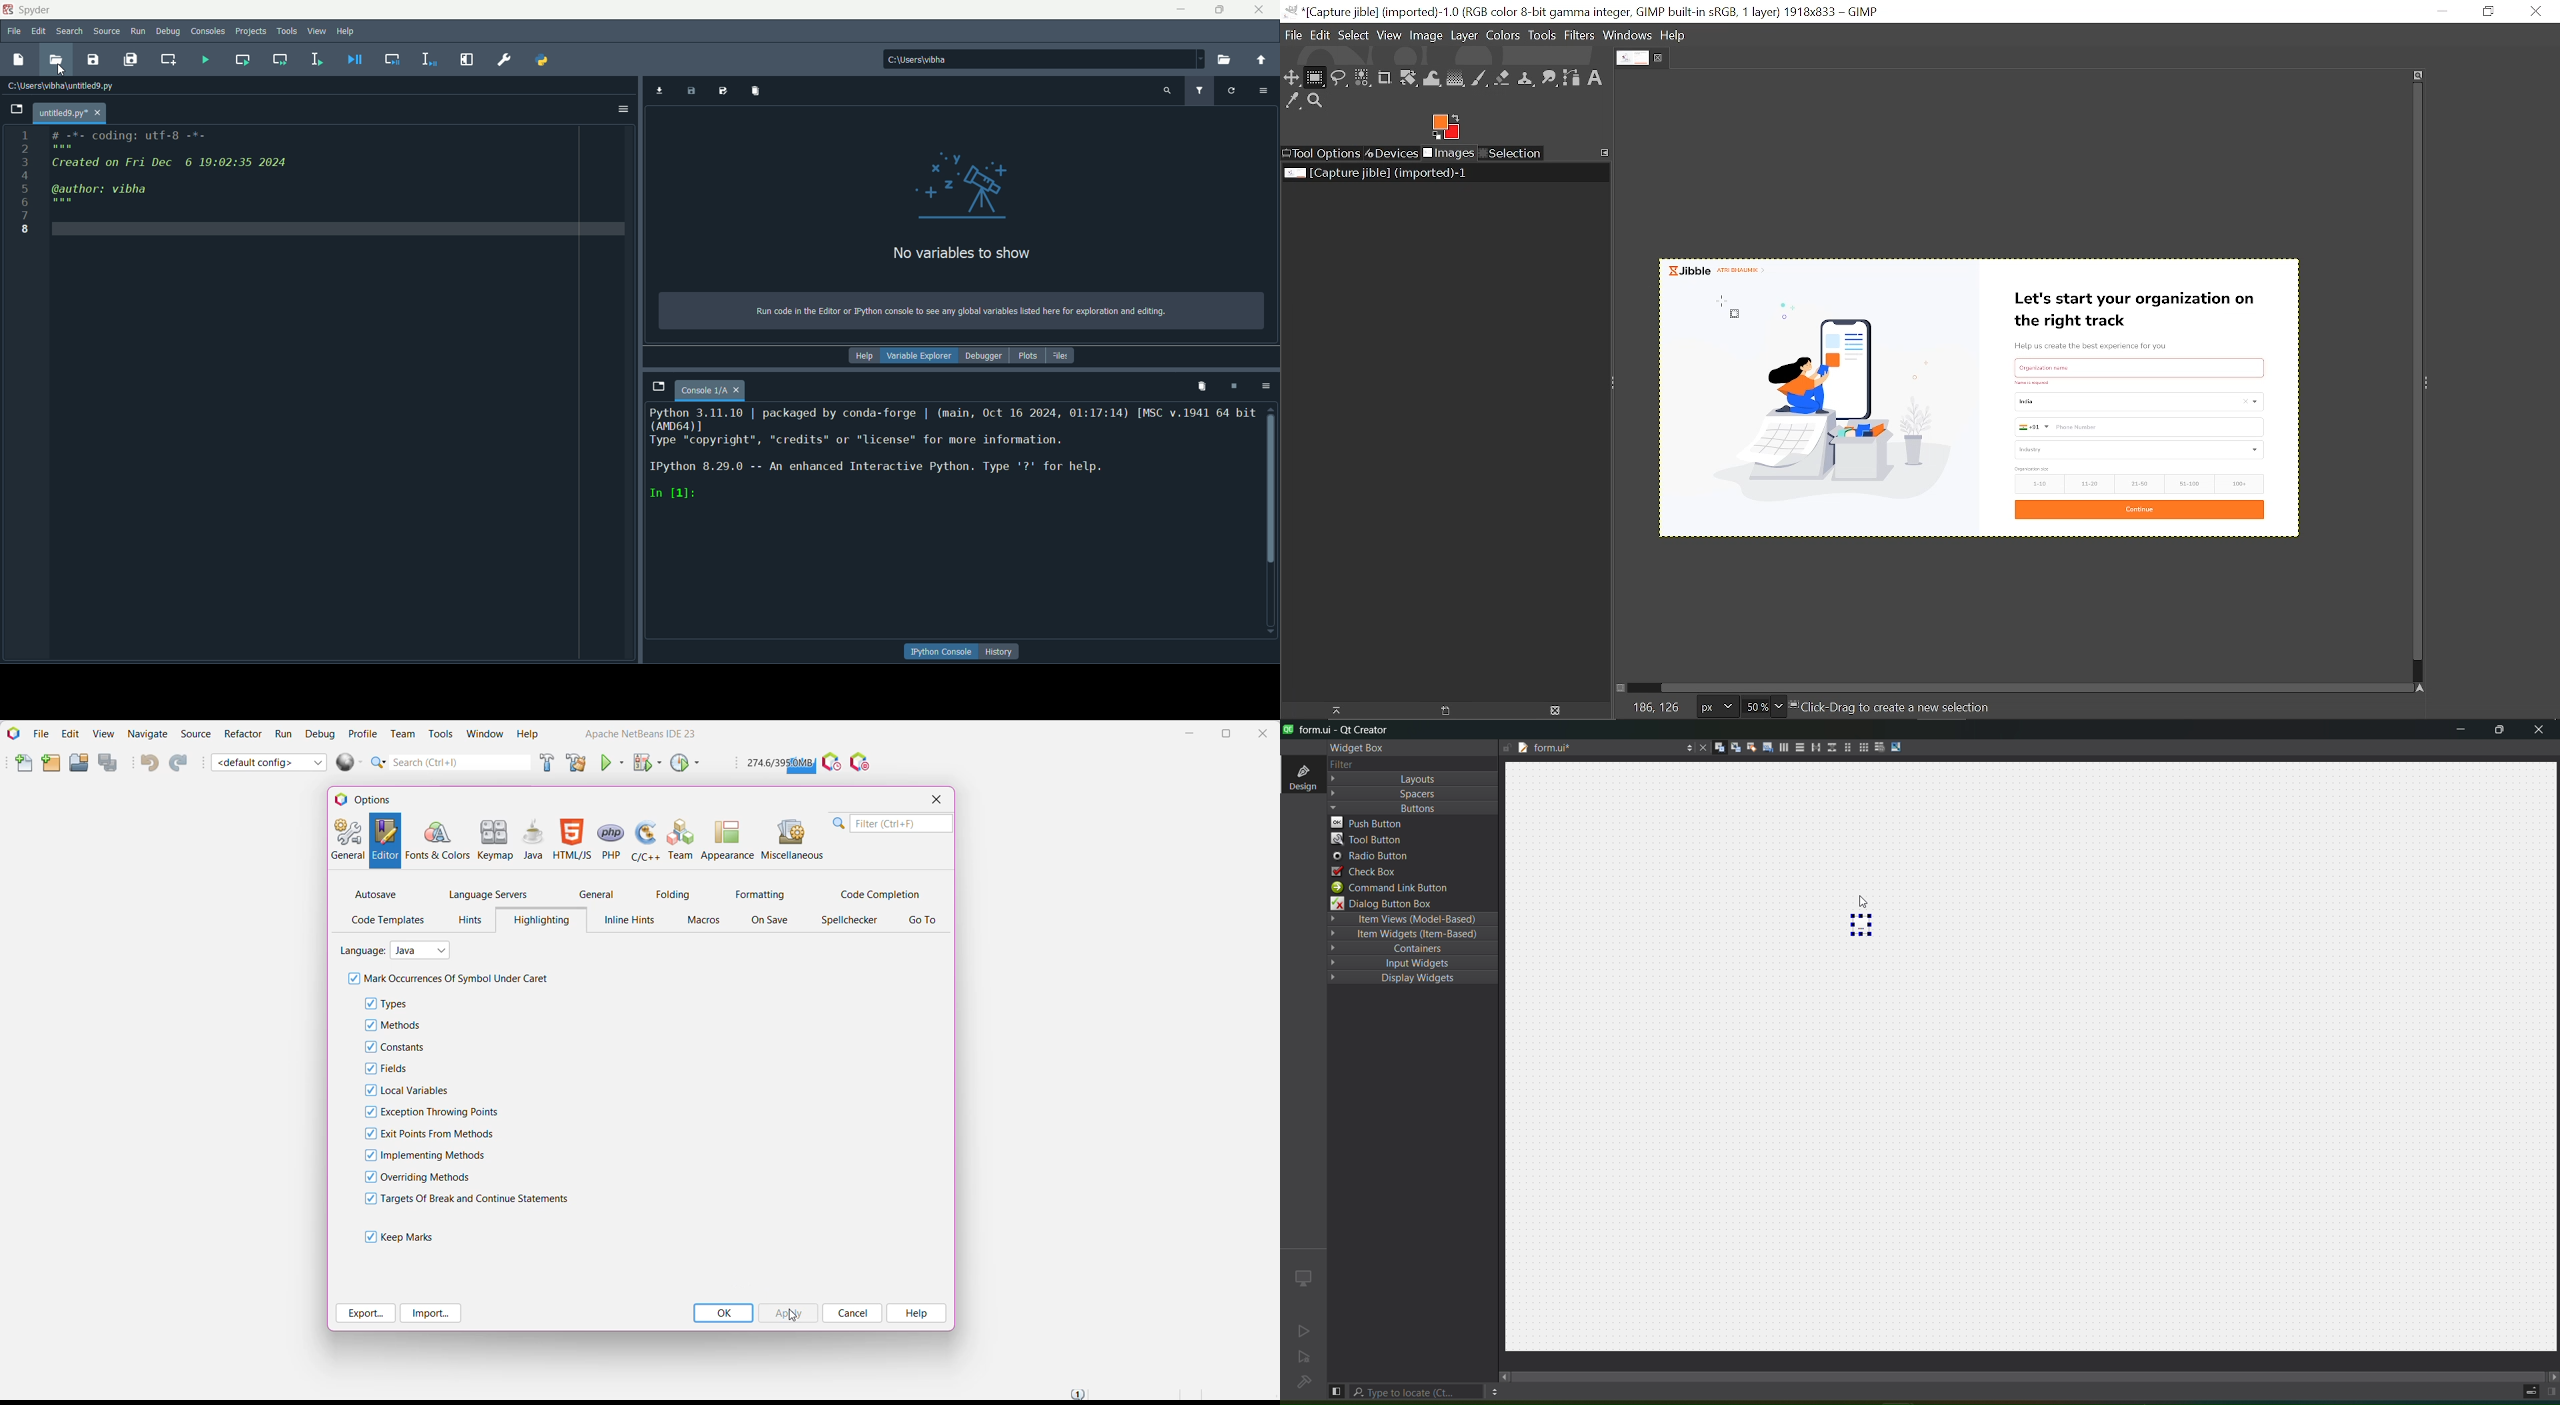 This screenshot has height=1428, width=2576. I want to click on Layout, so click(1414, 779).